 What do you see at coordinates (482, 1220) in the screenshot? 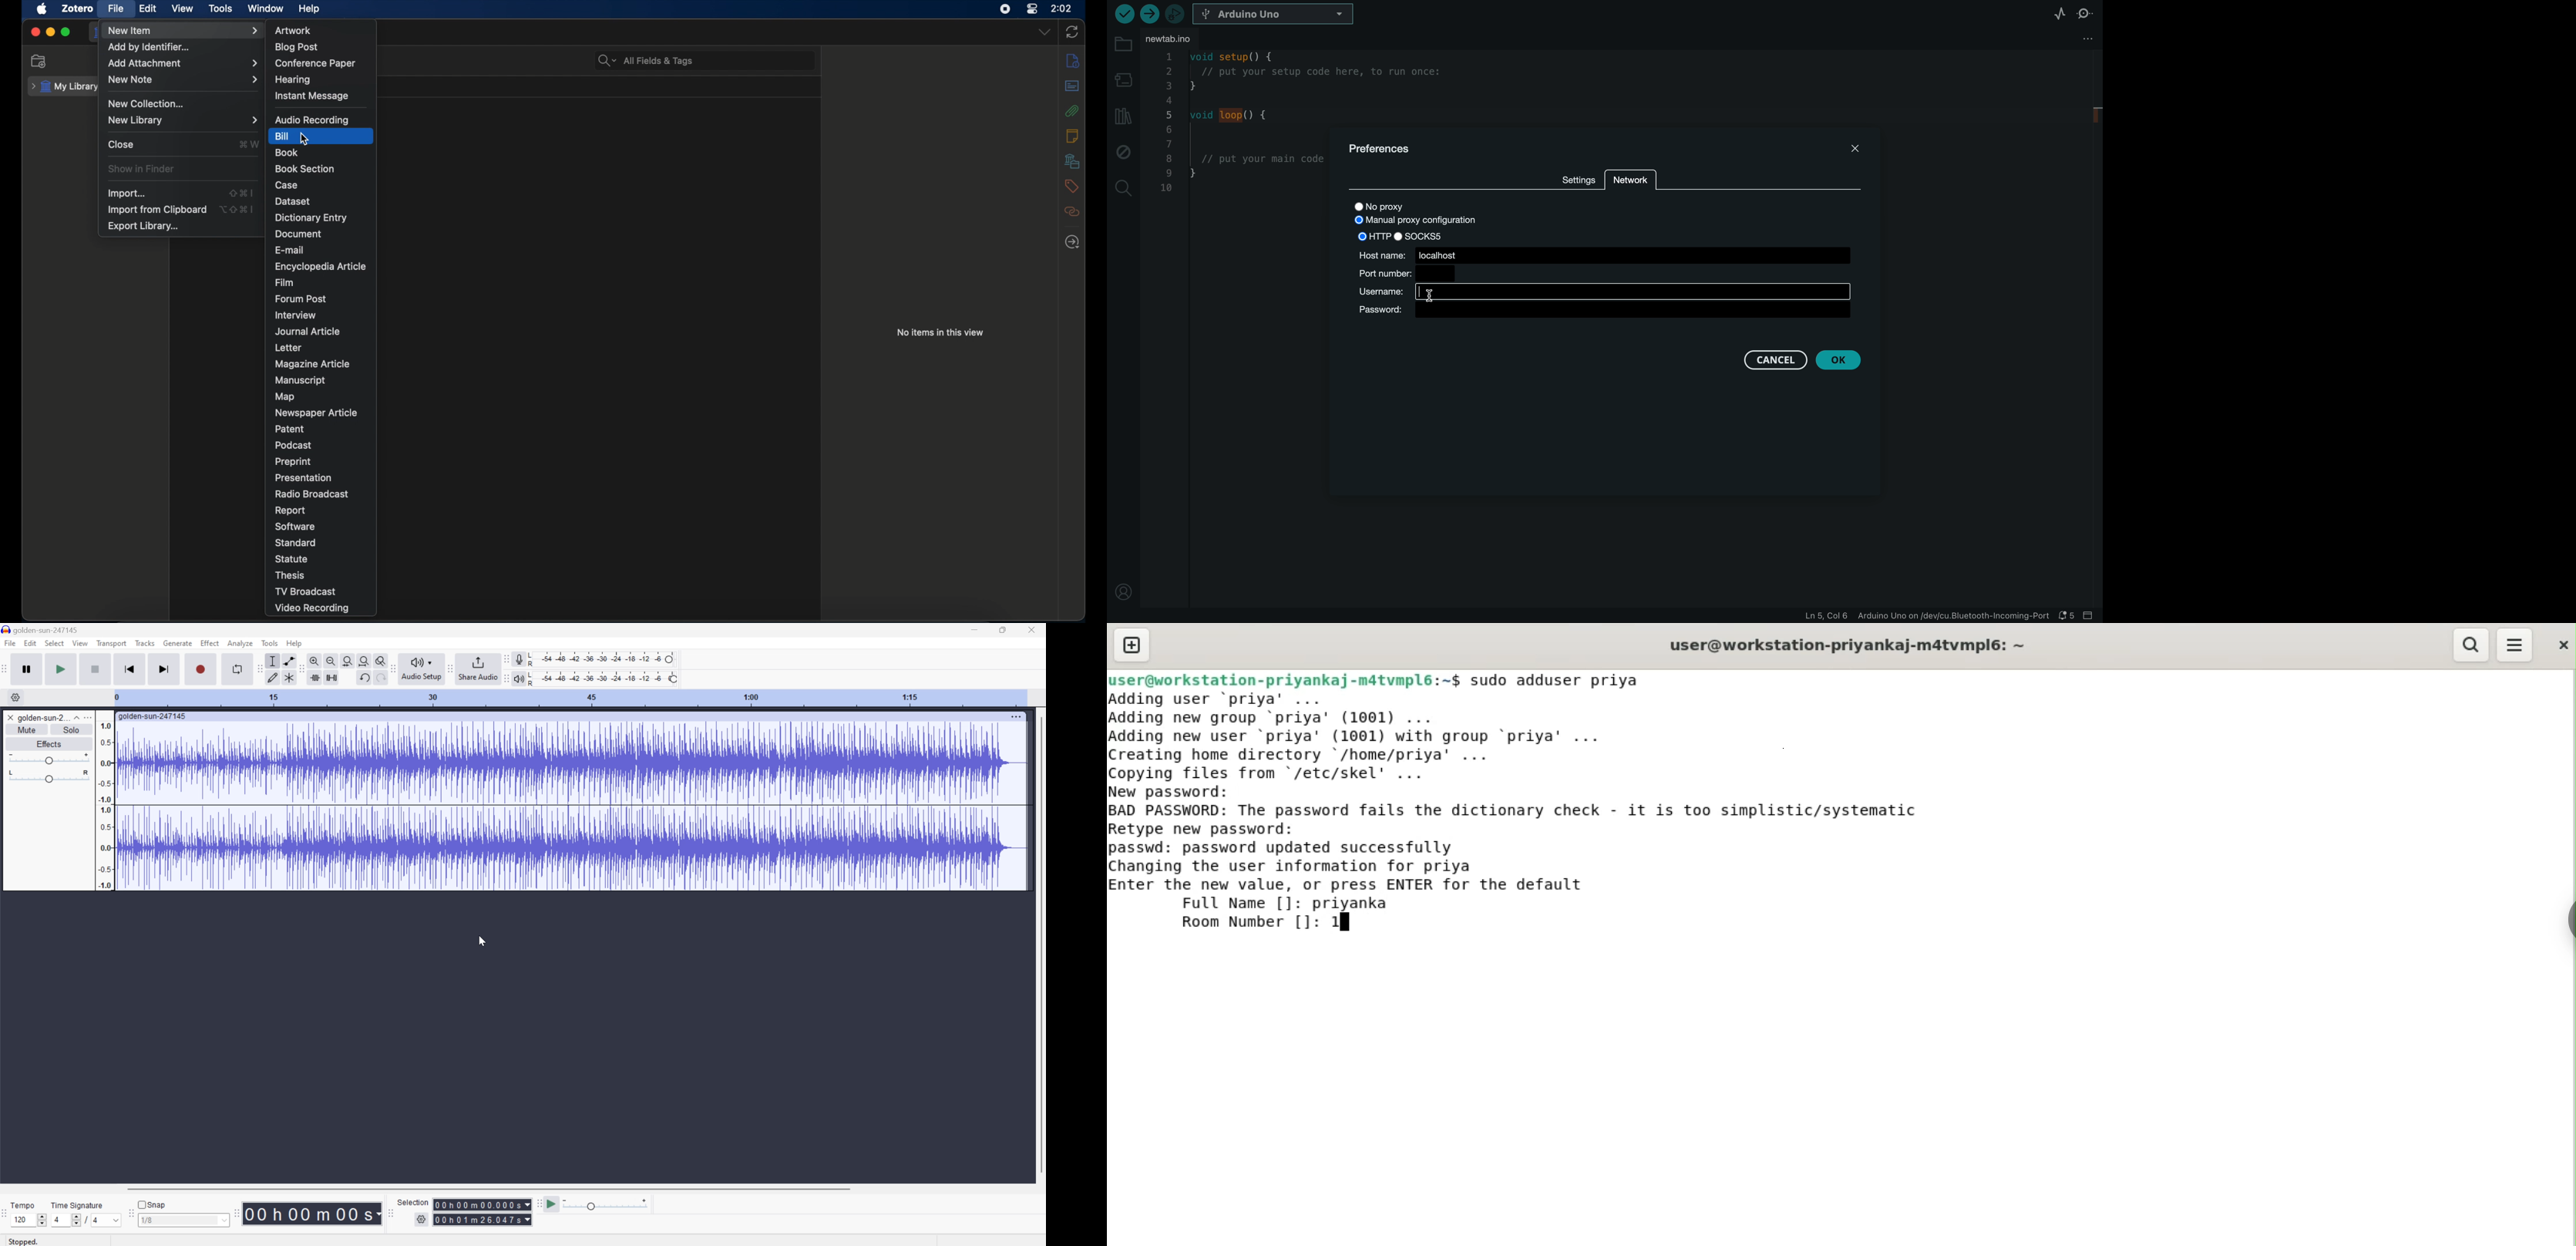
I see `Selection` at bounding box center [482, 1220].